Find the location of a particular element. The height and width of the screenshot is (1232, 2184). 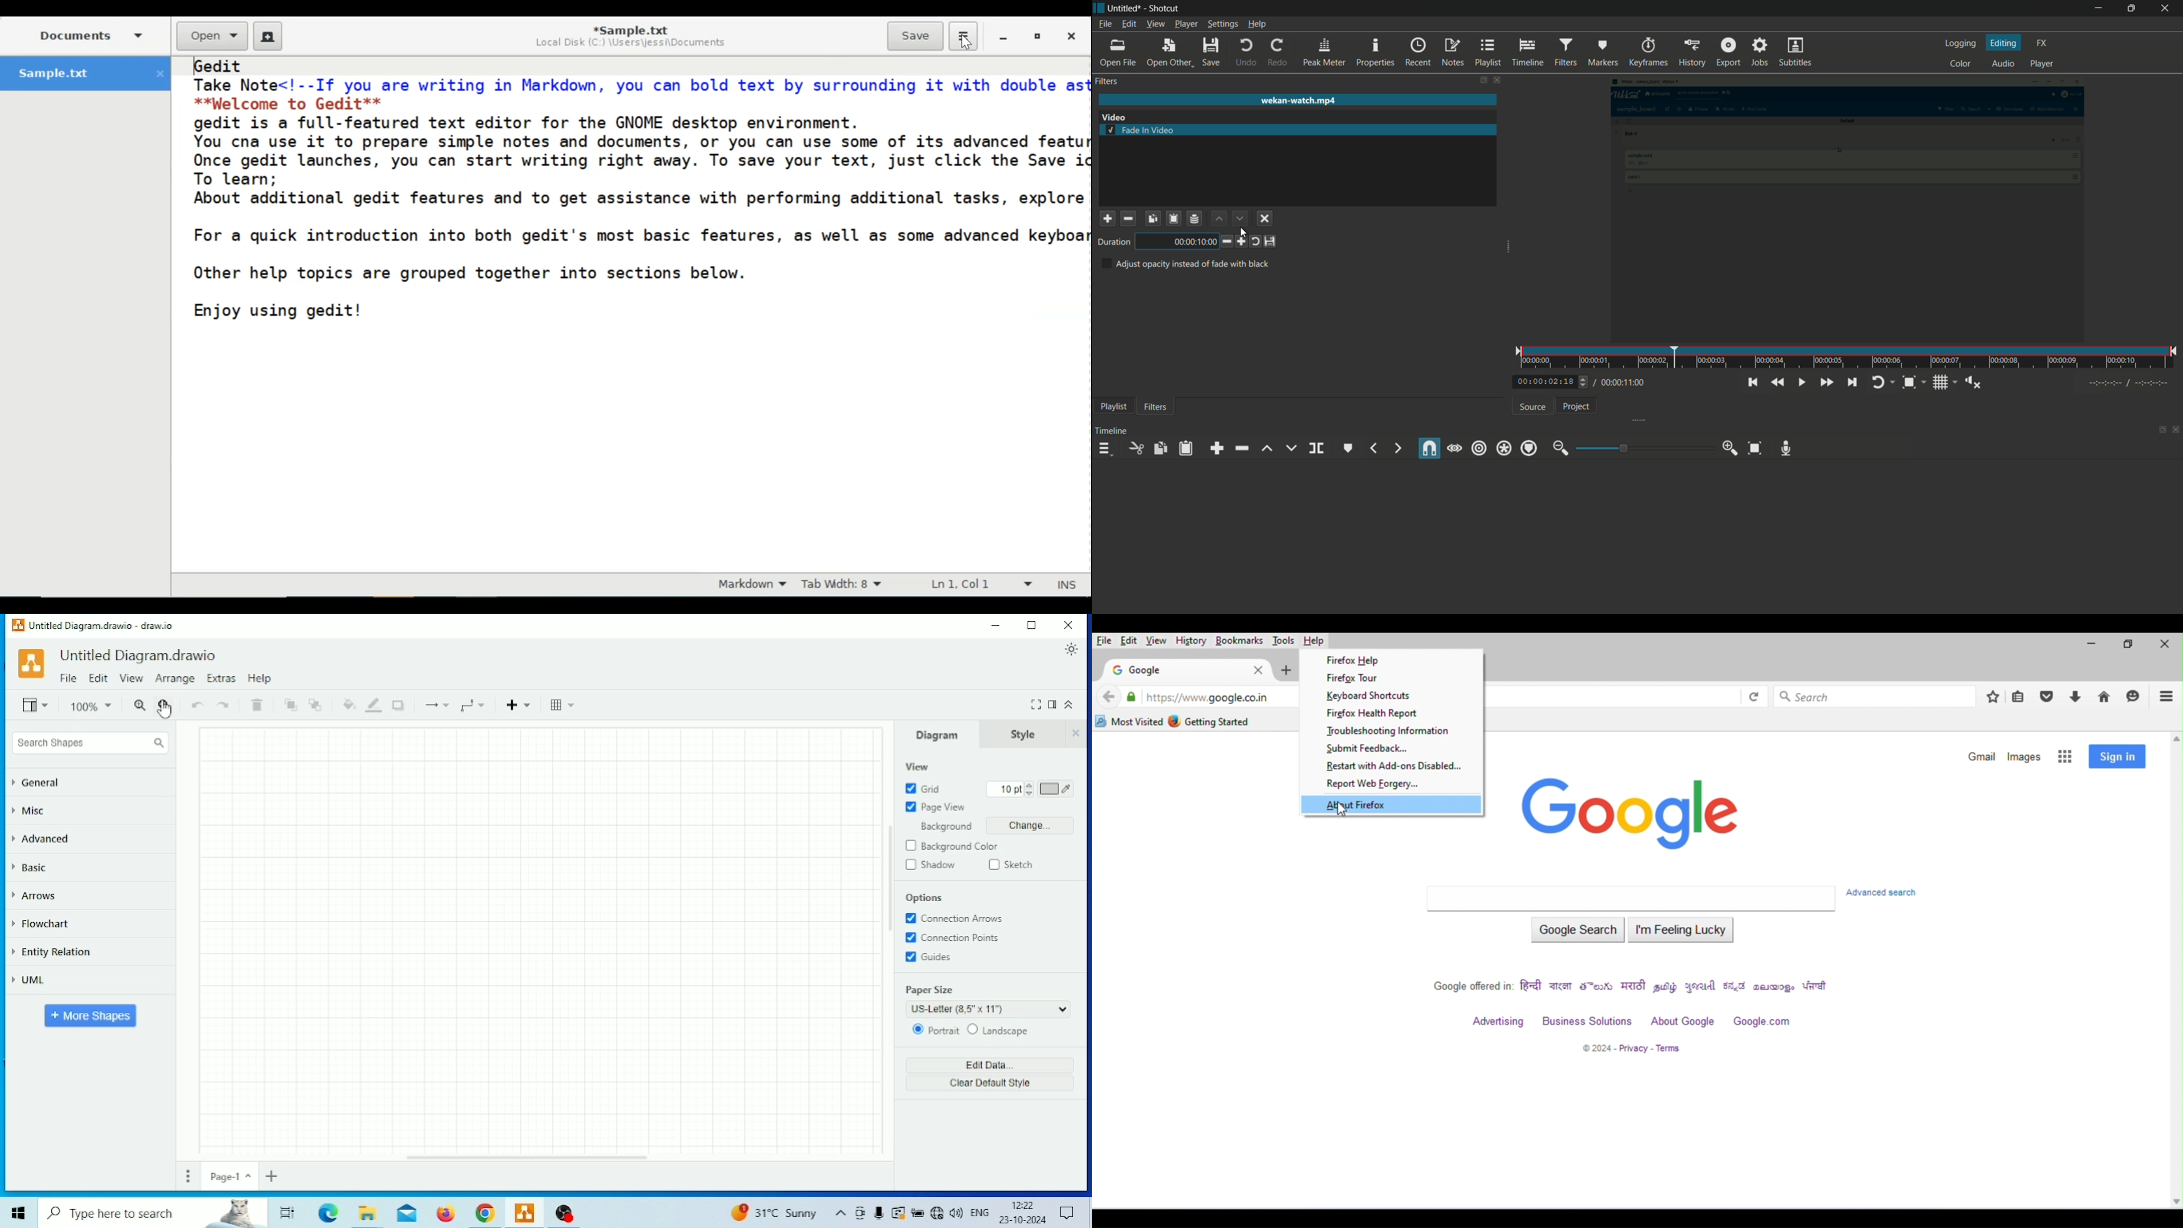

Waypoints is located at coordinates (474, 706).